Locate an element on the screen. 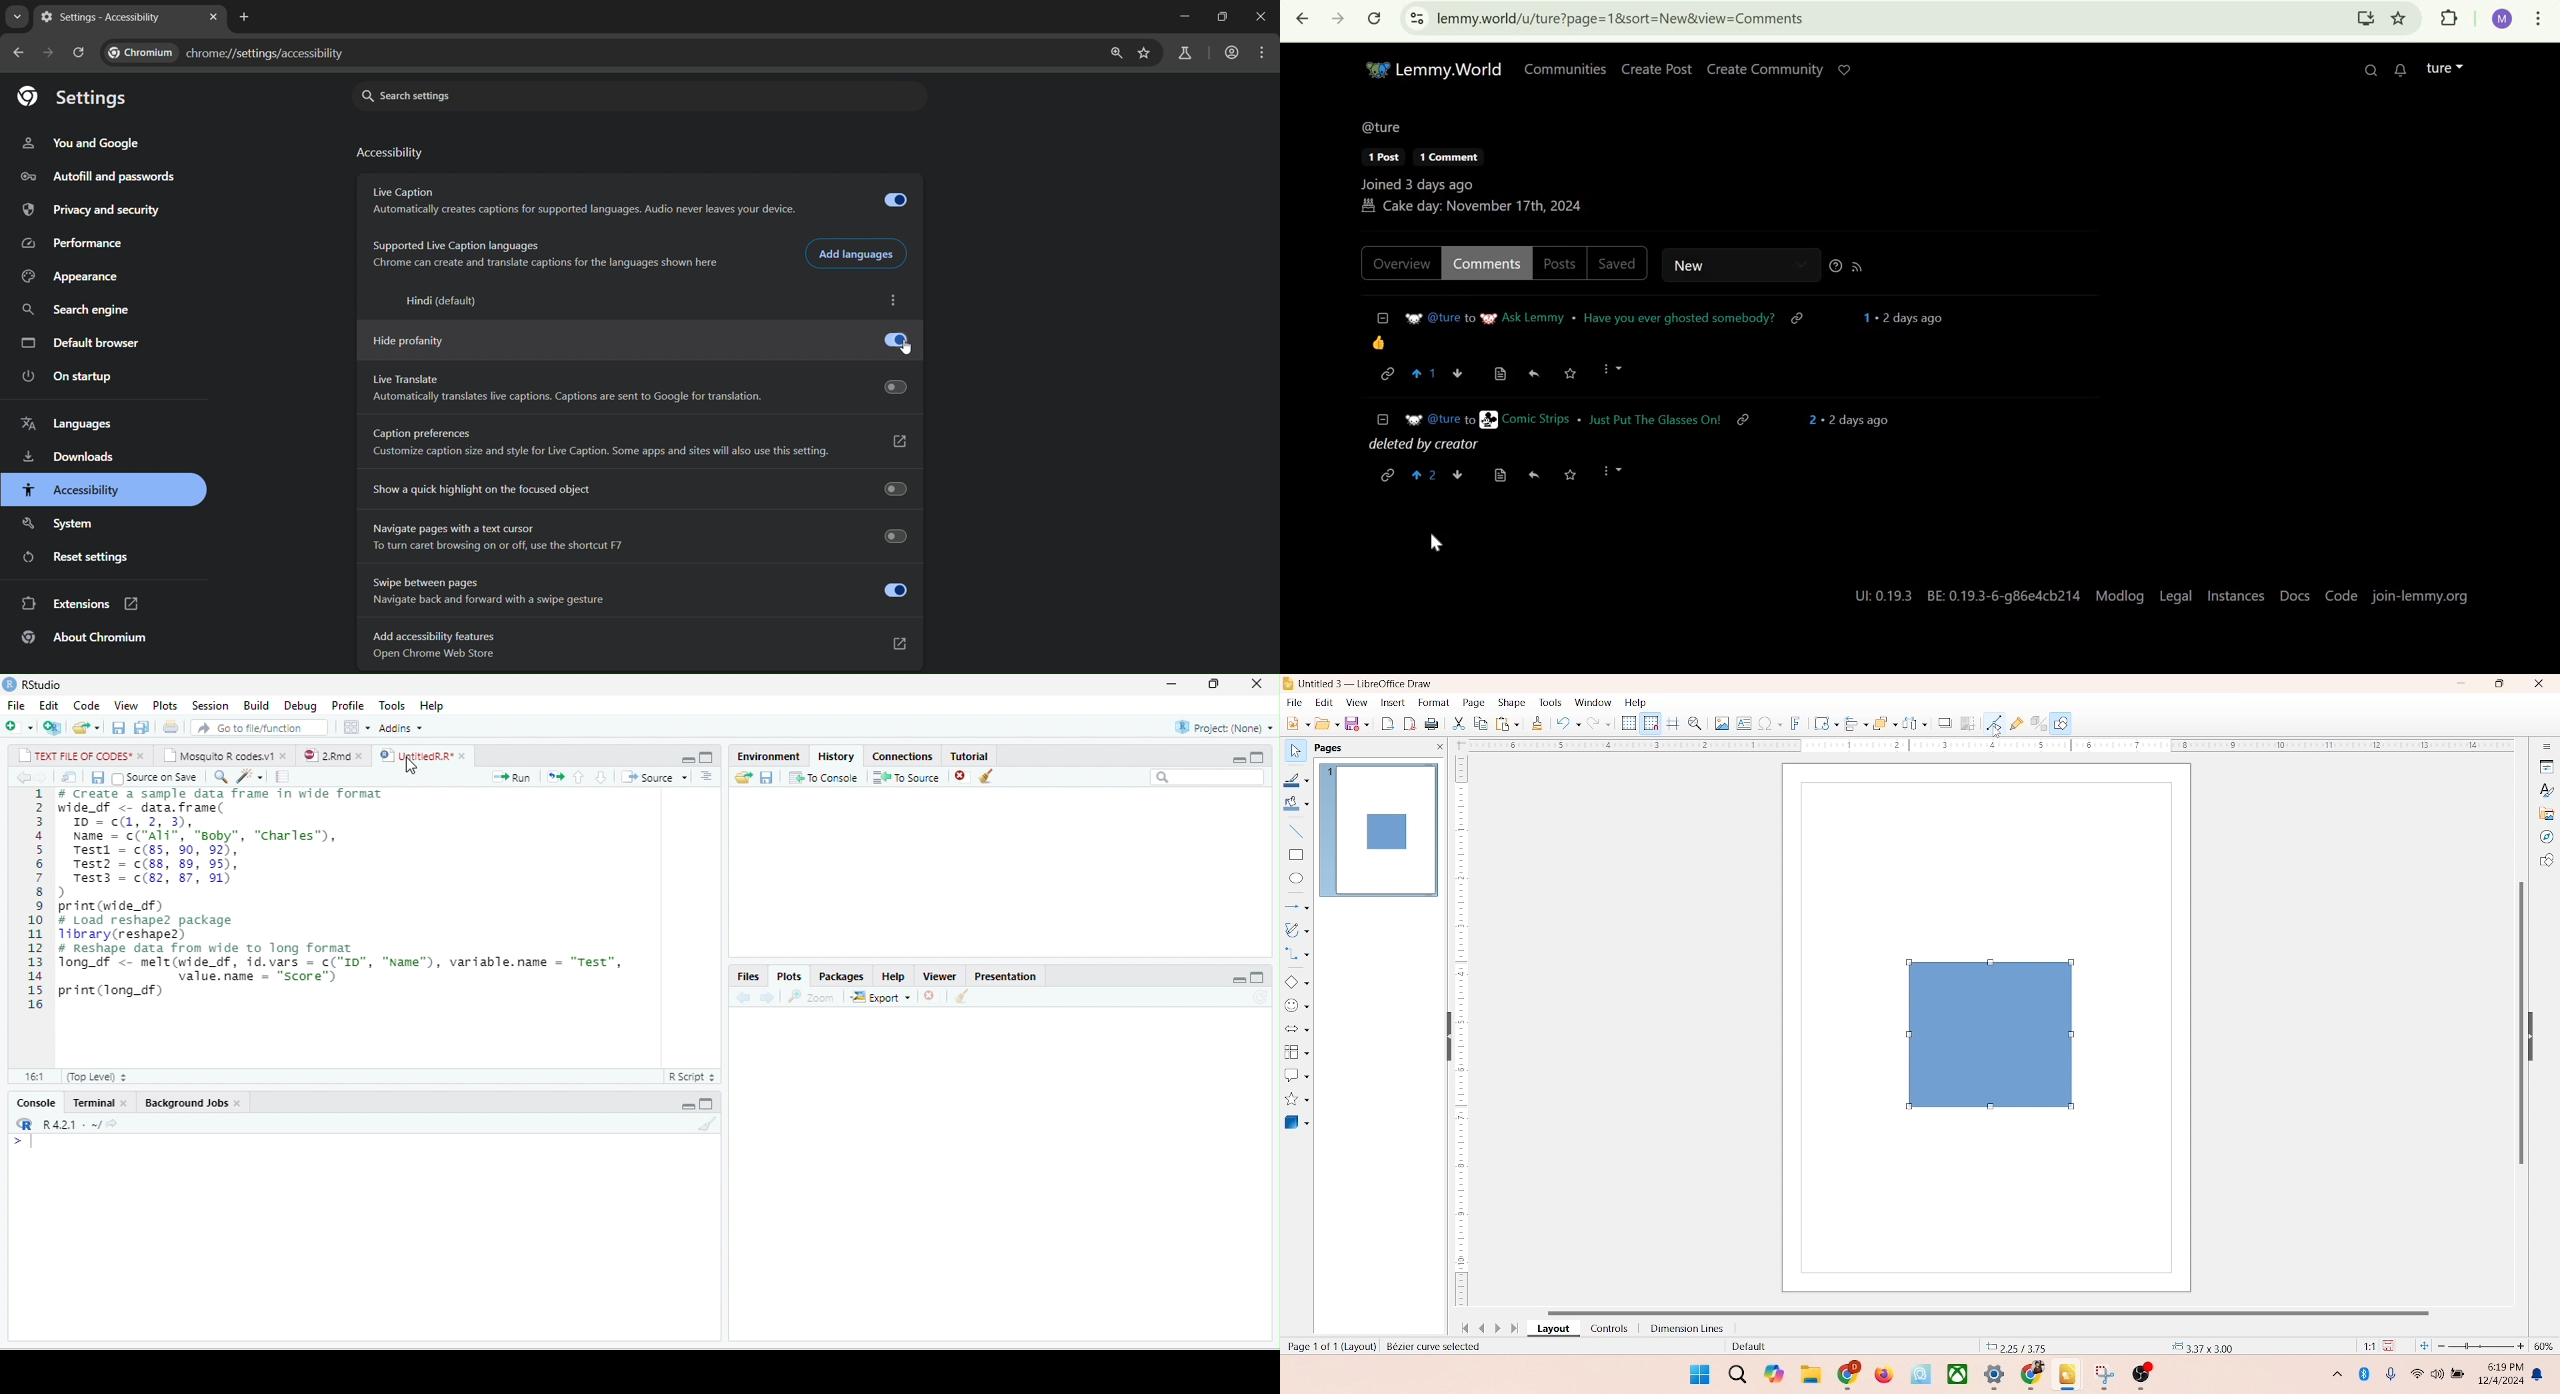 Image resolution: width=2576 pixels, height=1400 pixels. Viewer is located at coordinates (940, 977).